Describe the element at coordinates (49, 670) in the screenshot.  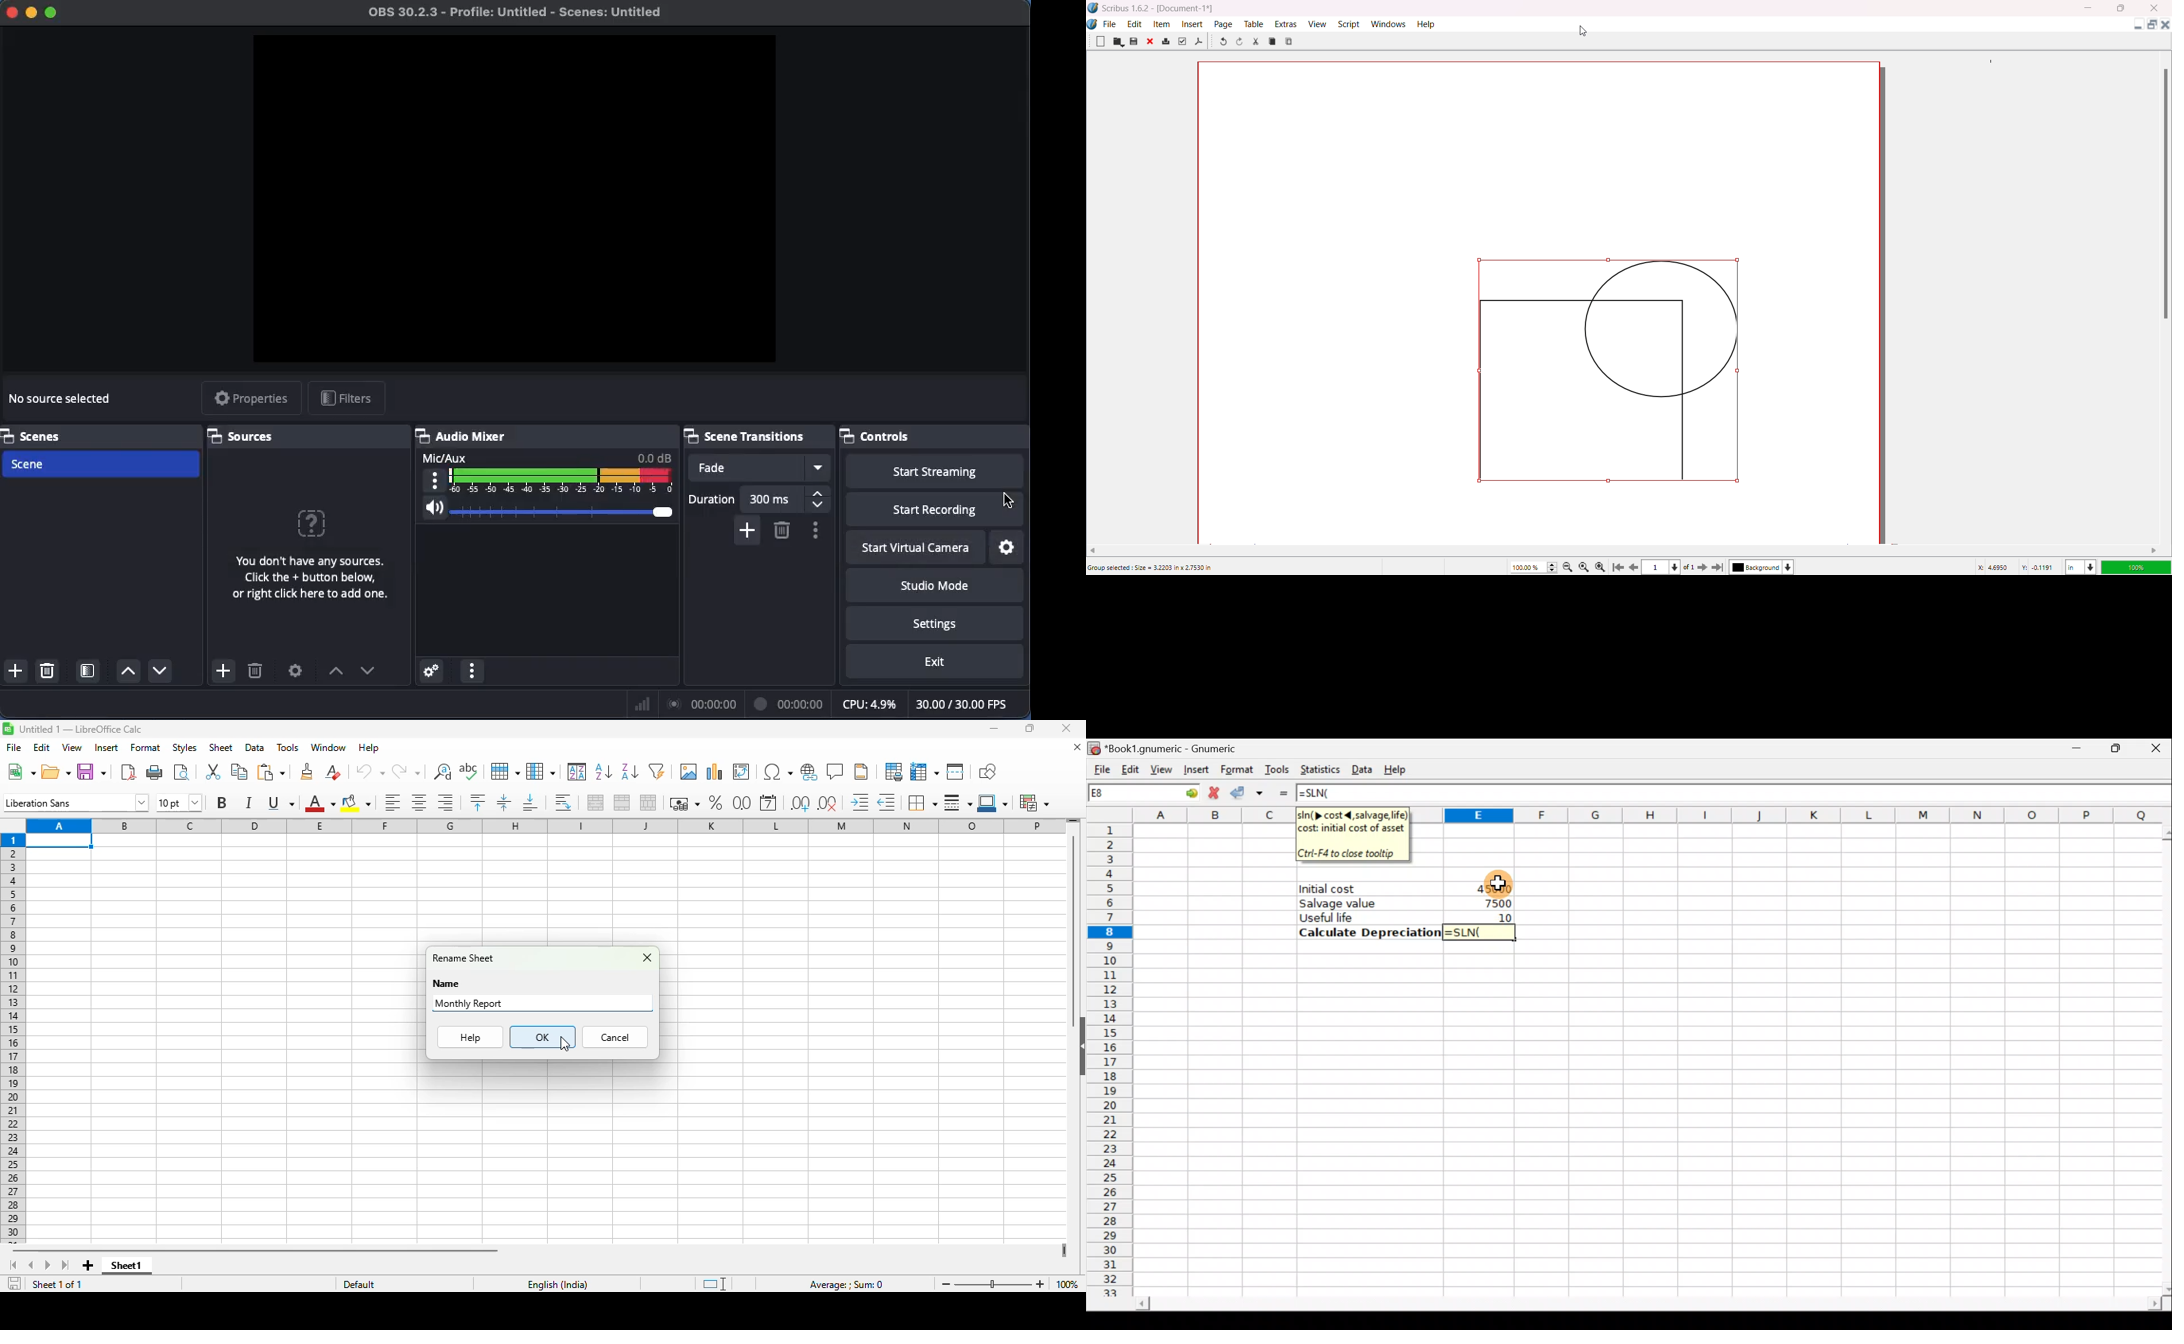
I see `Delete` at that location.